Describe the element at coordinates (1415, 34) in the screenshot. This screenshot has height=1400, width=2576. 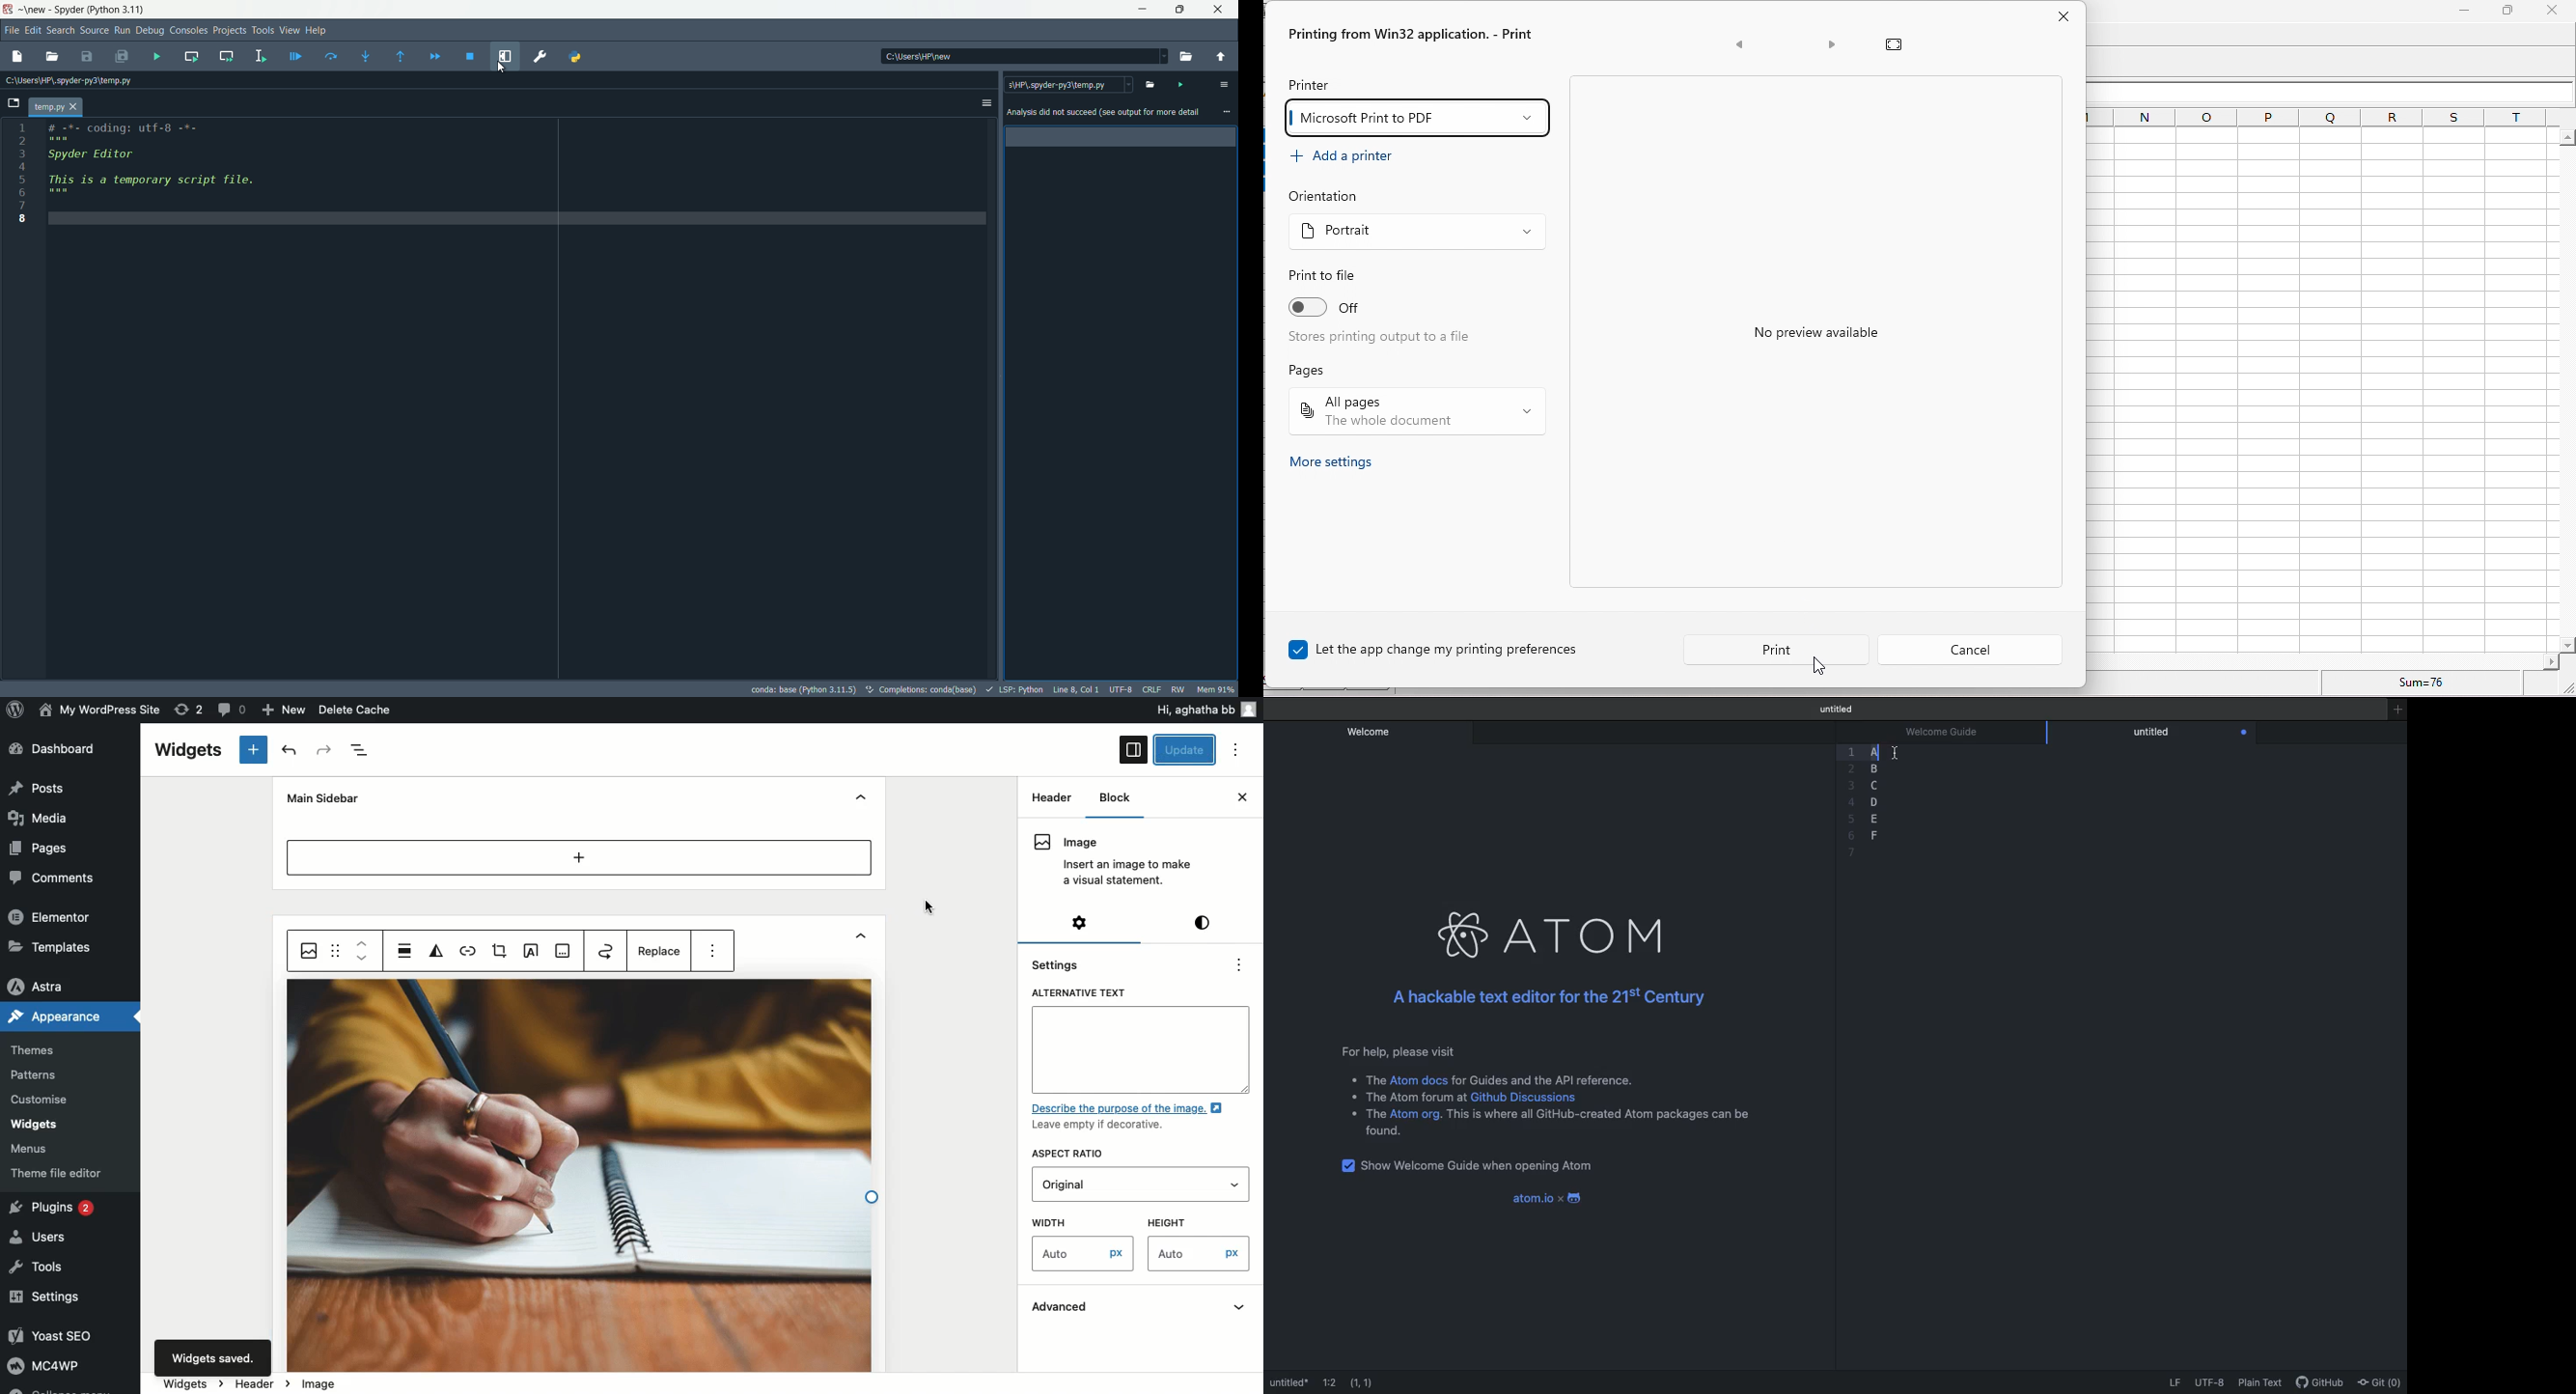
I see `printing from win32` at that location.